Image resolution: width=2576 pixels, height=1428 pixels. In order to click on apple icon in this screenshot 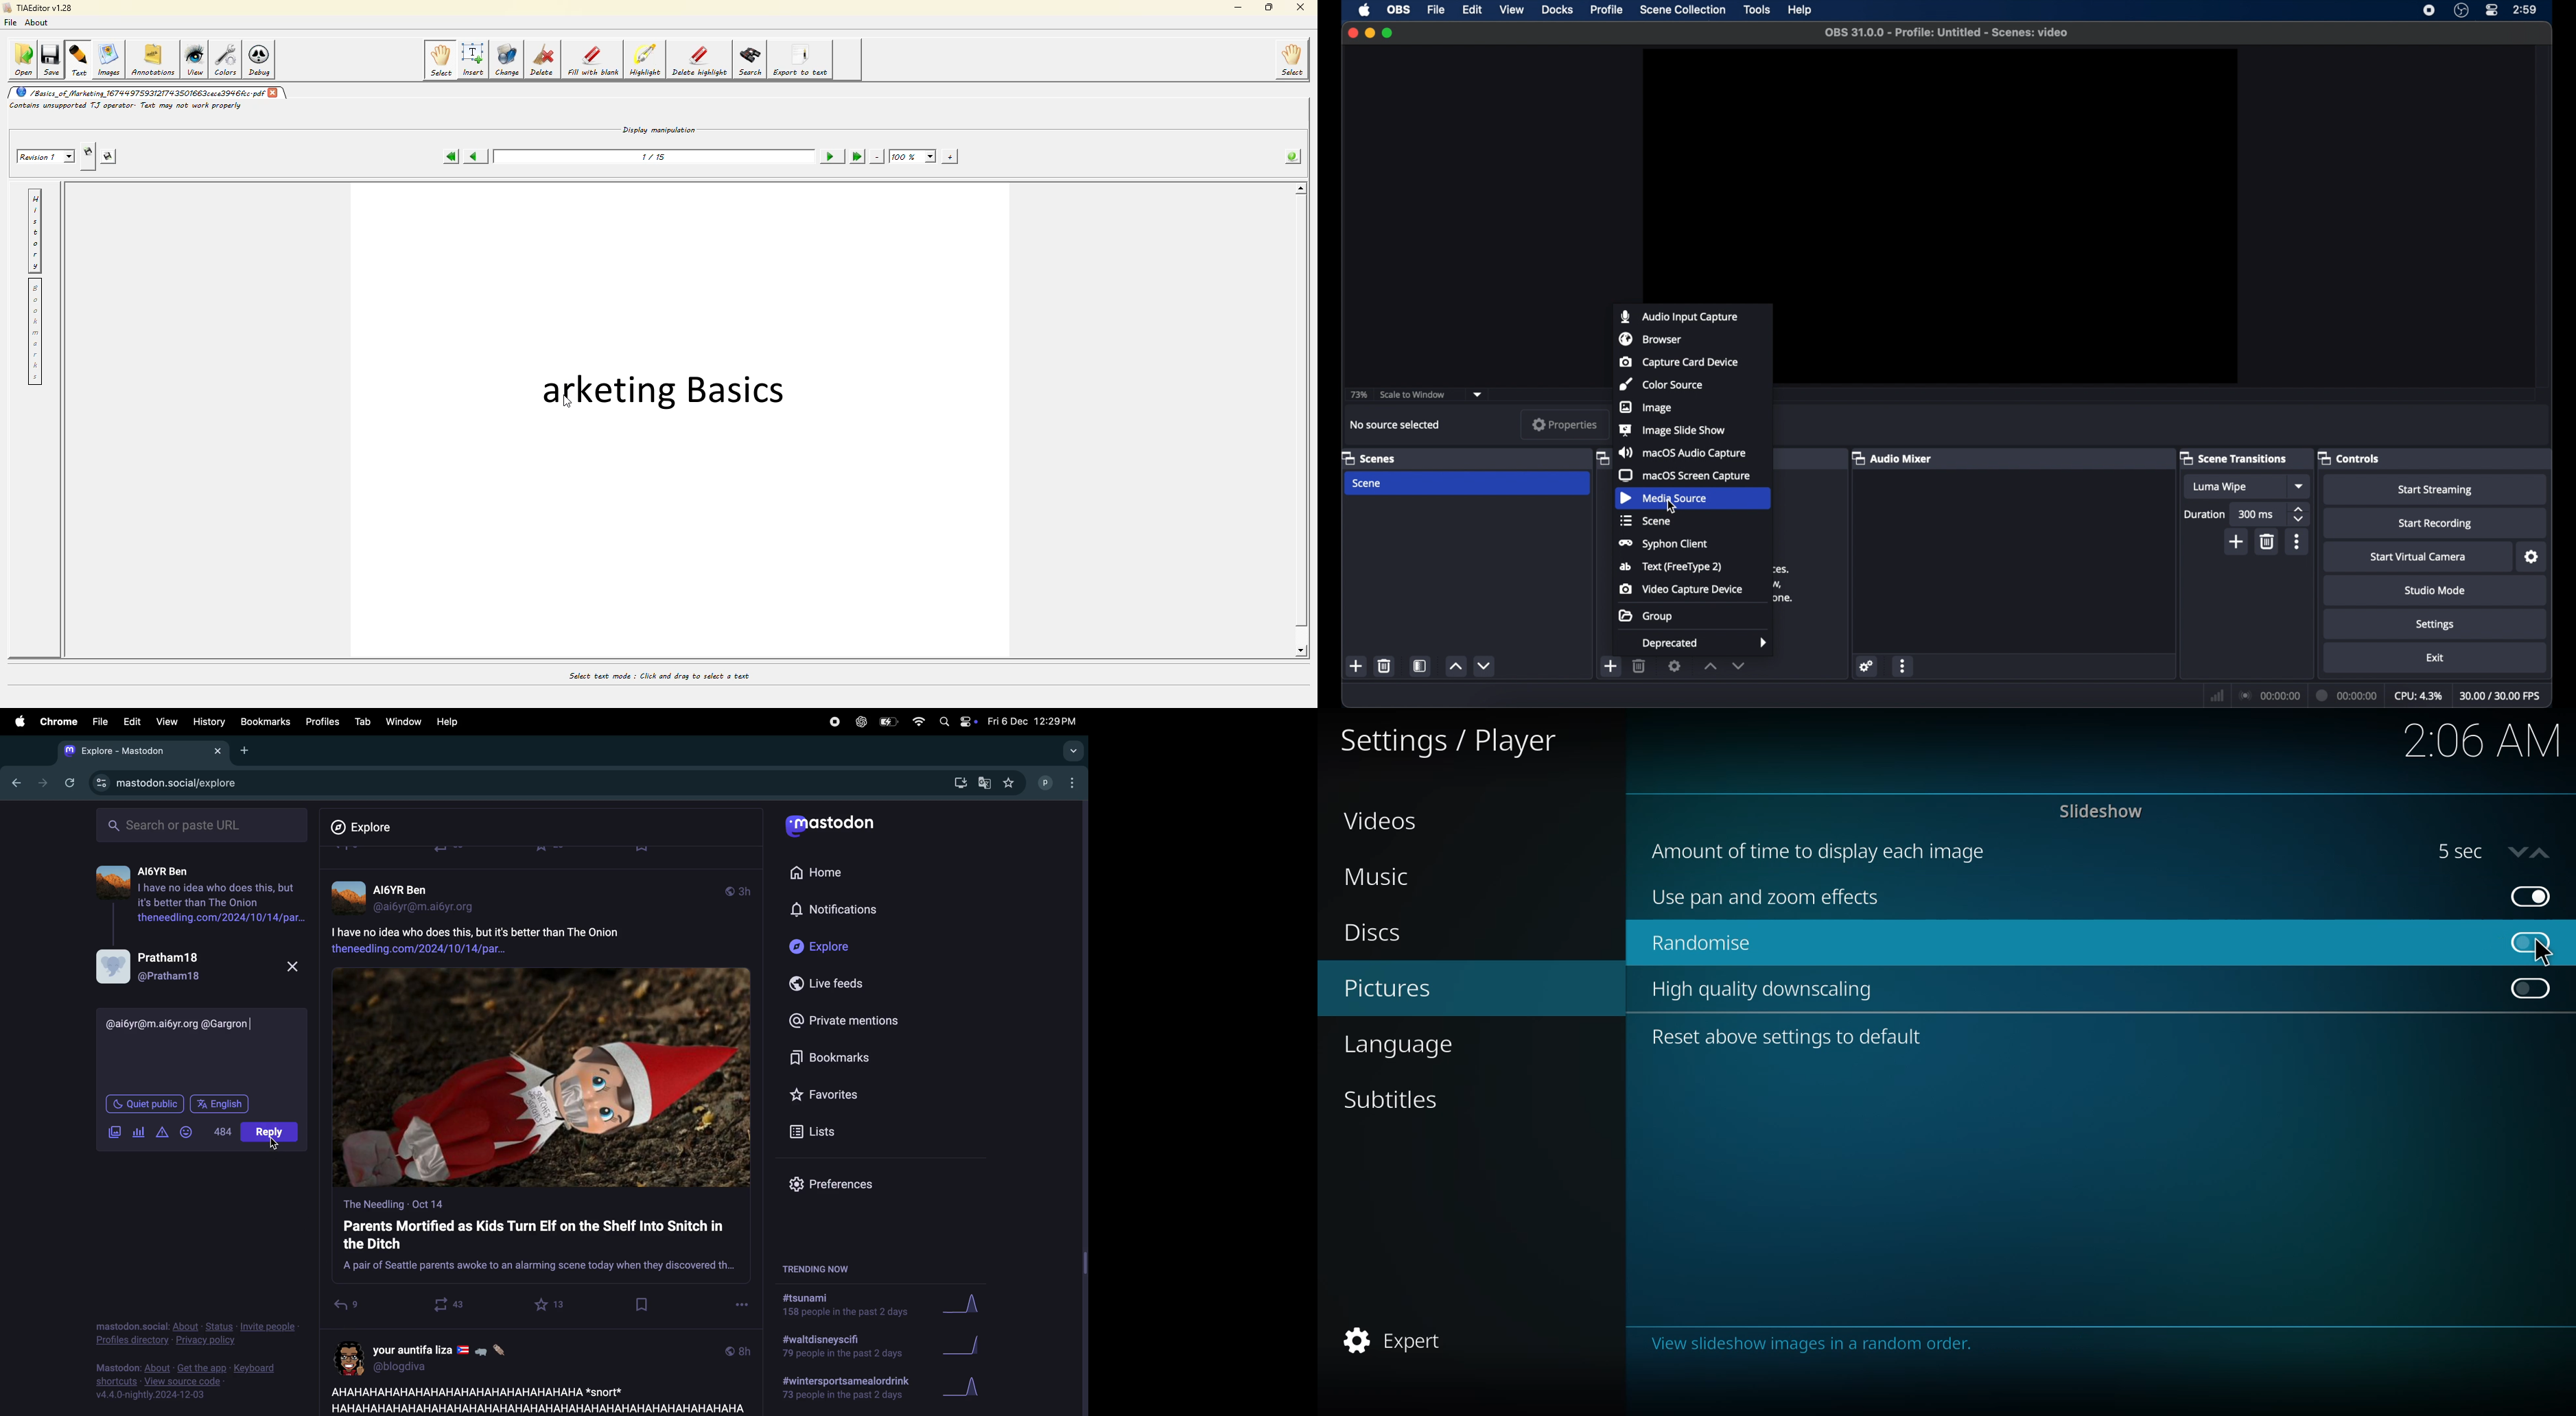, I will do `click(1365, 10)`.